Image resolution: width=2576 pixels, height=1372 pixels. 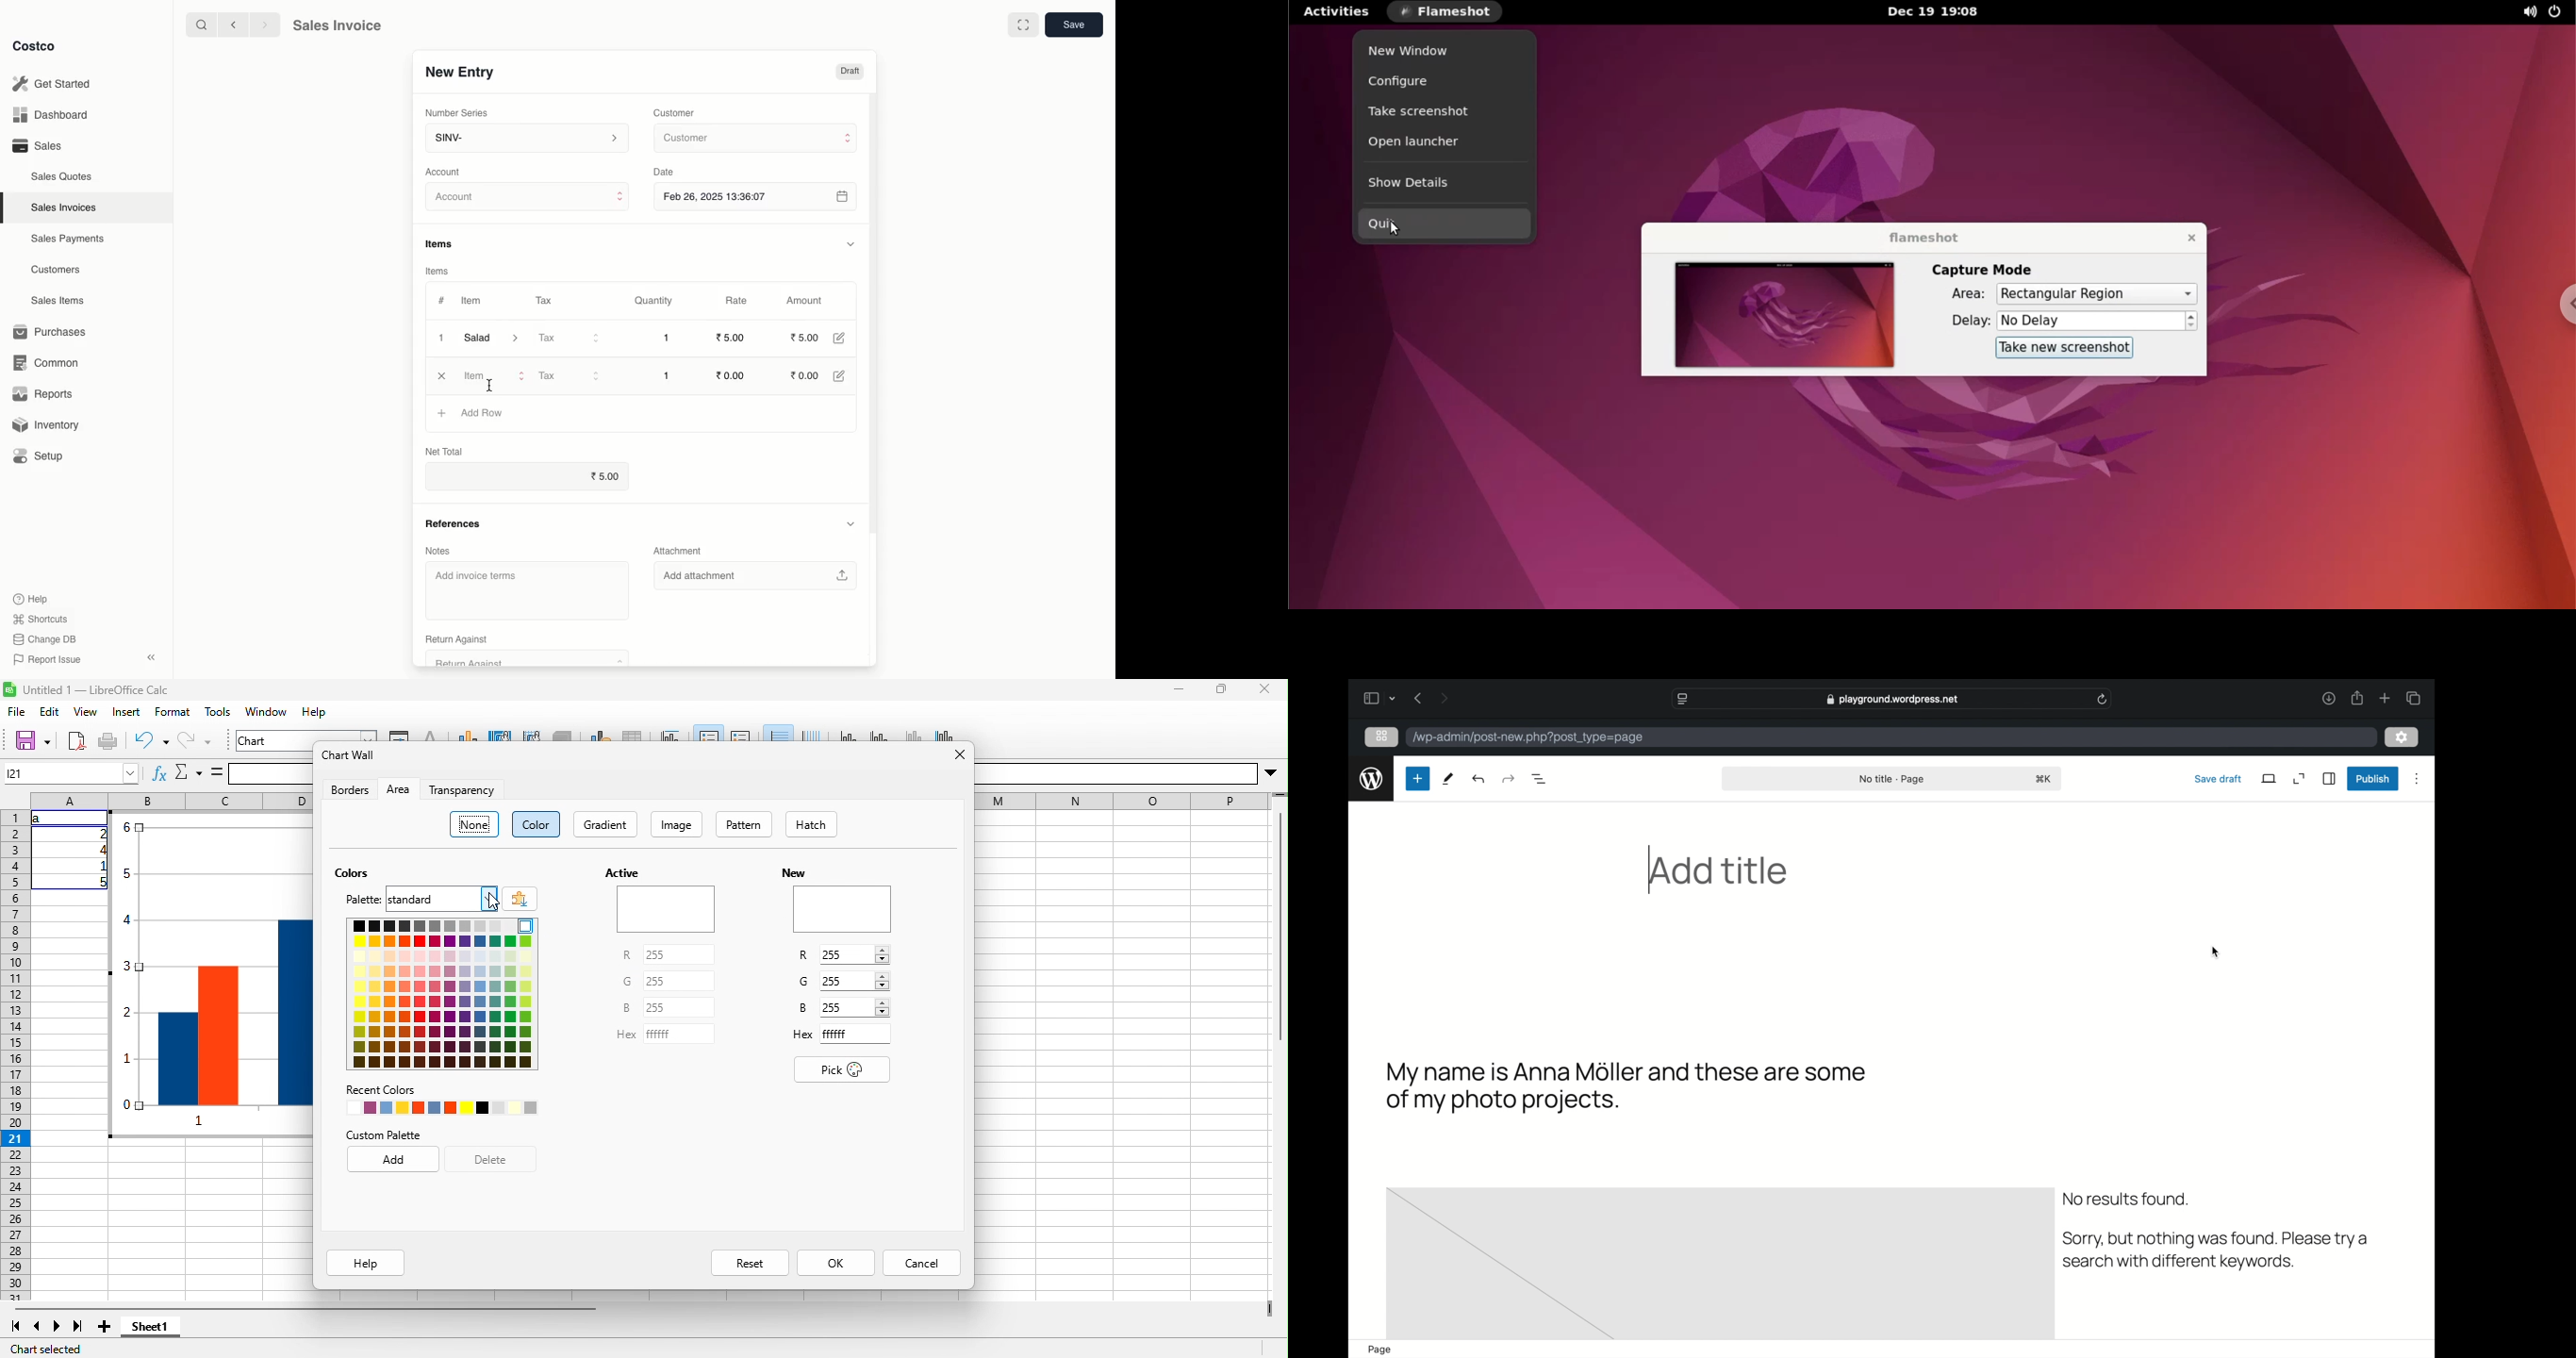 I want to click on y axis, so click(x=881, y=734).